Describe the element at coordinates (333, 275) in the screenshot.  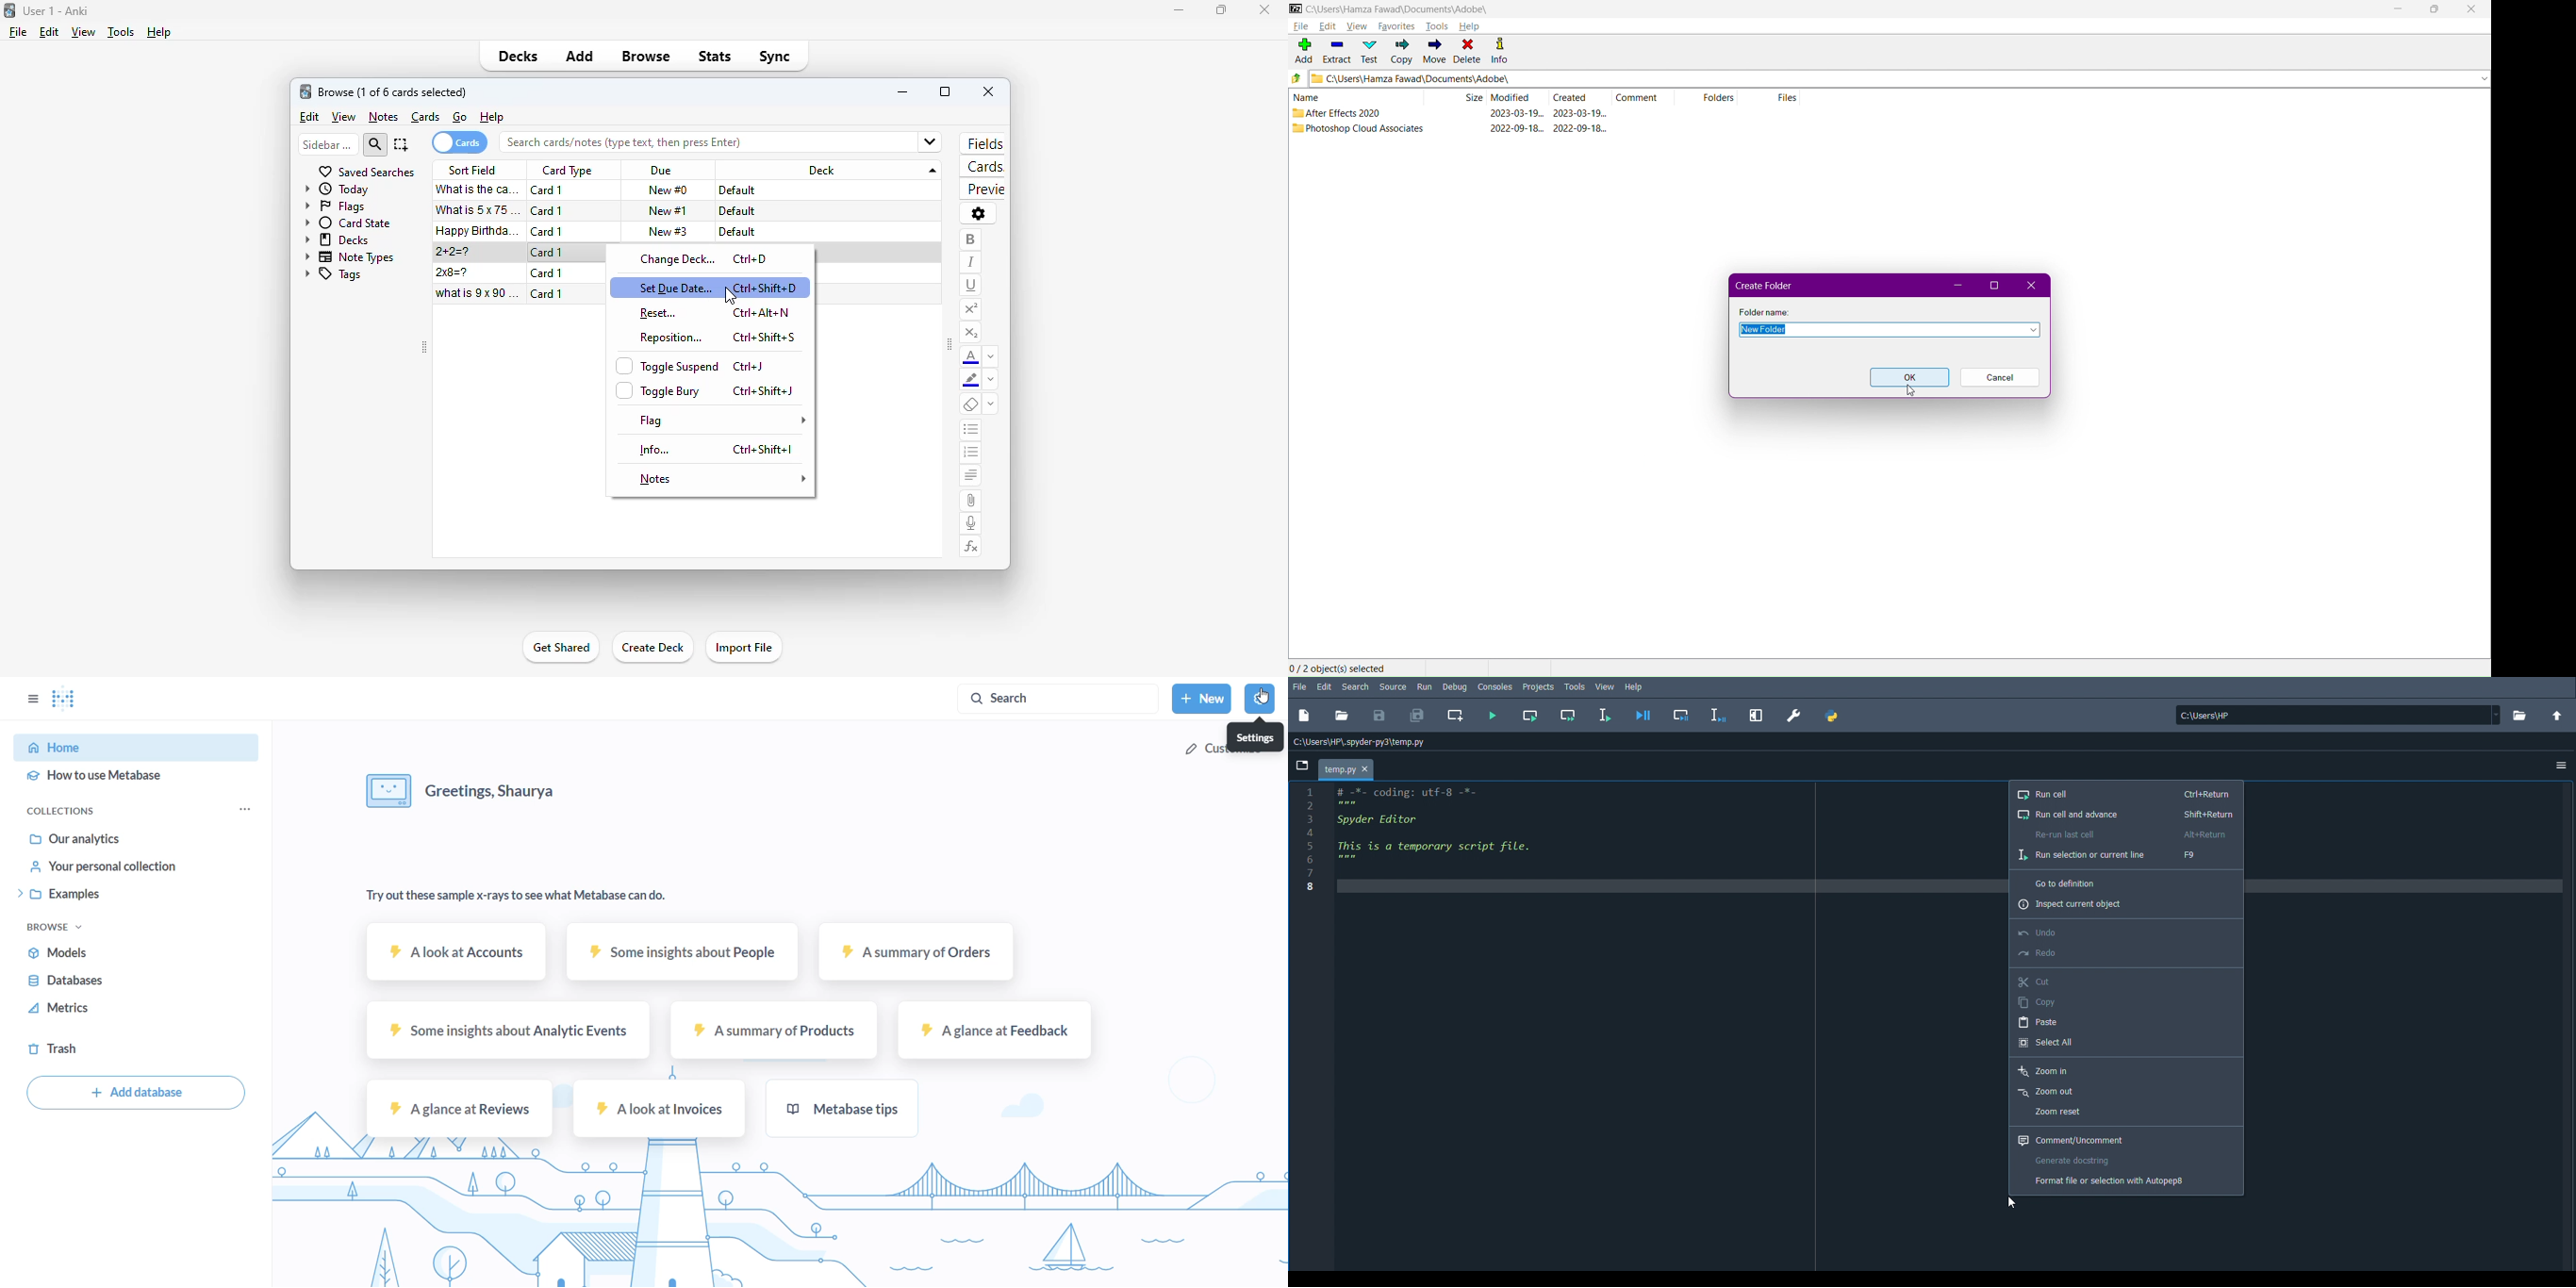
I see `tags` at that location.